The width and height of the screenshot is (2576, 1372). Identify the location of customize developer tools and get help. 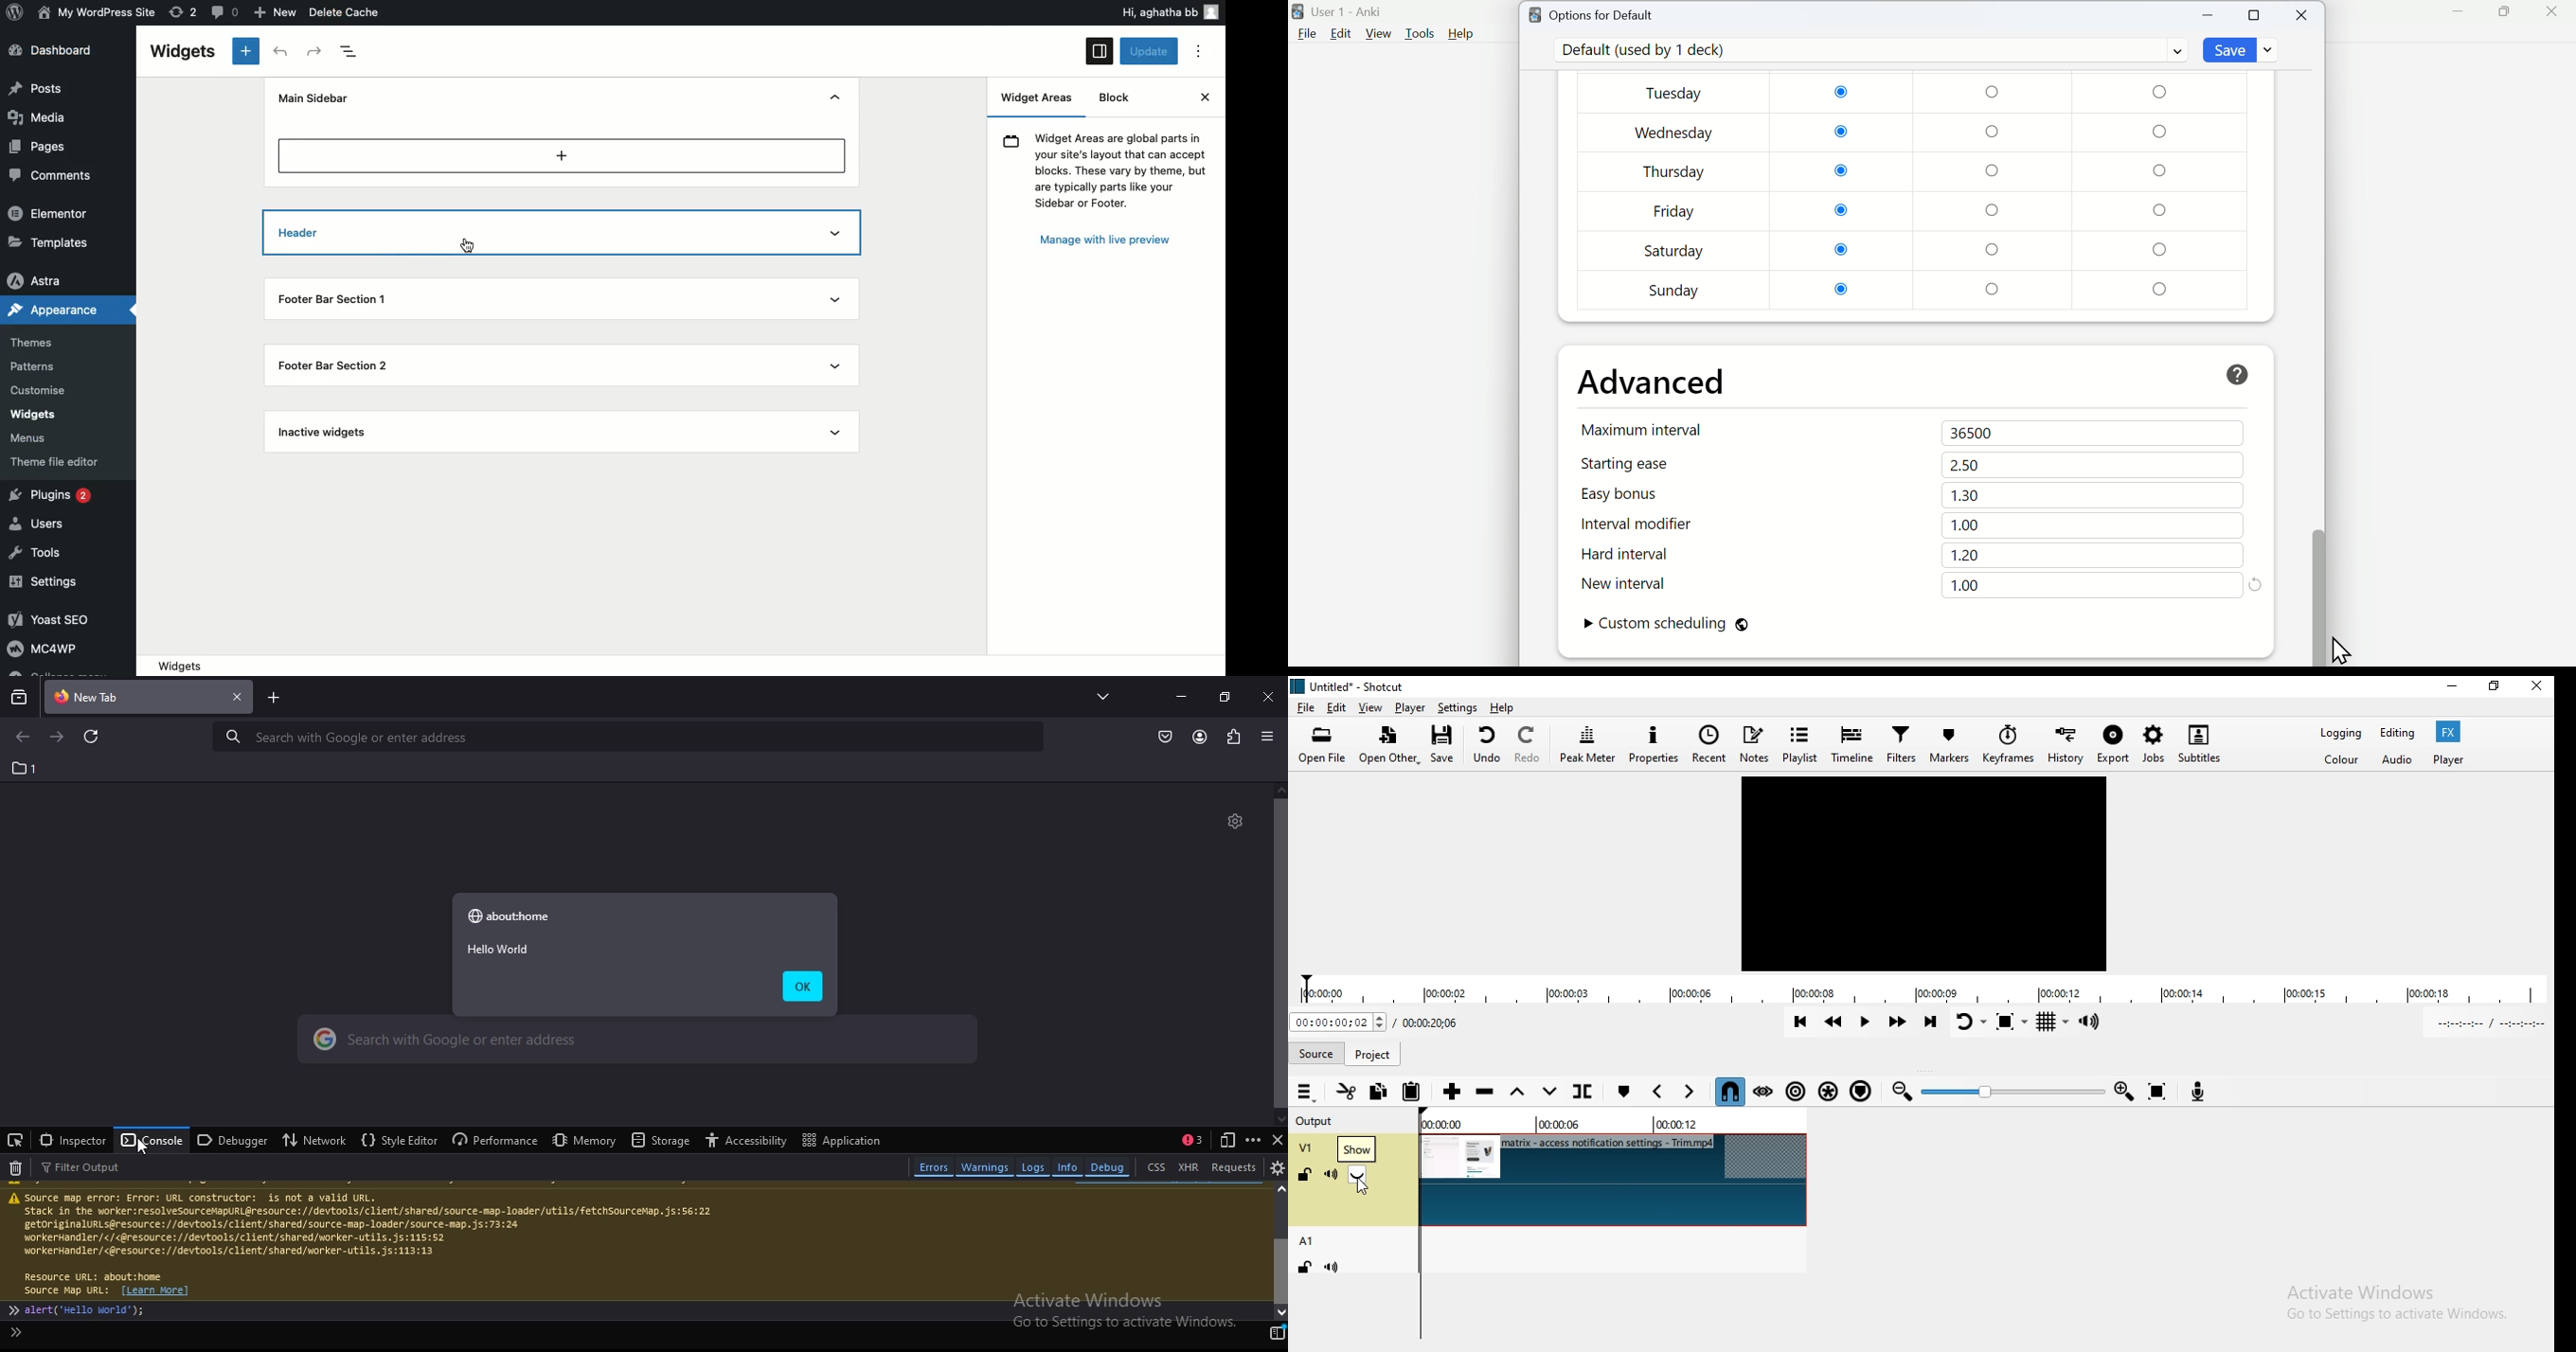
(1254, 1140).